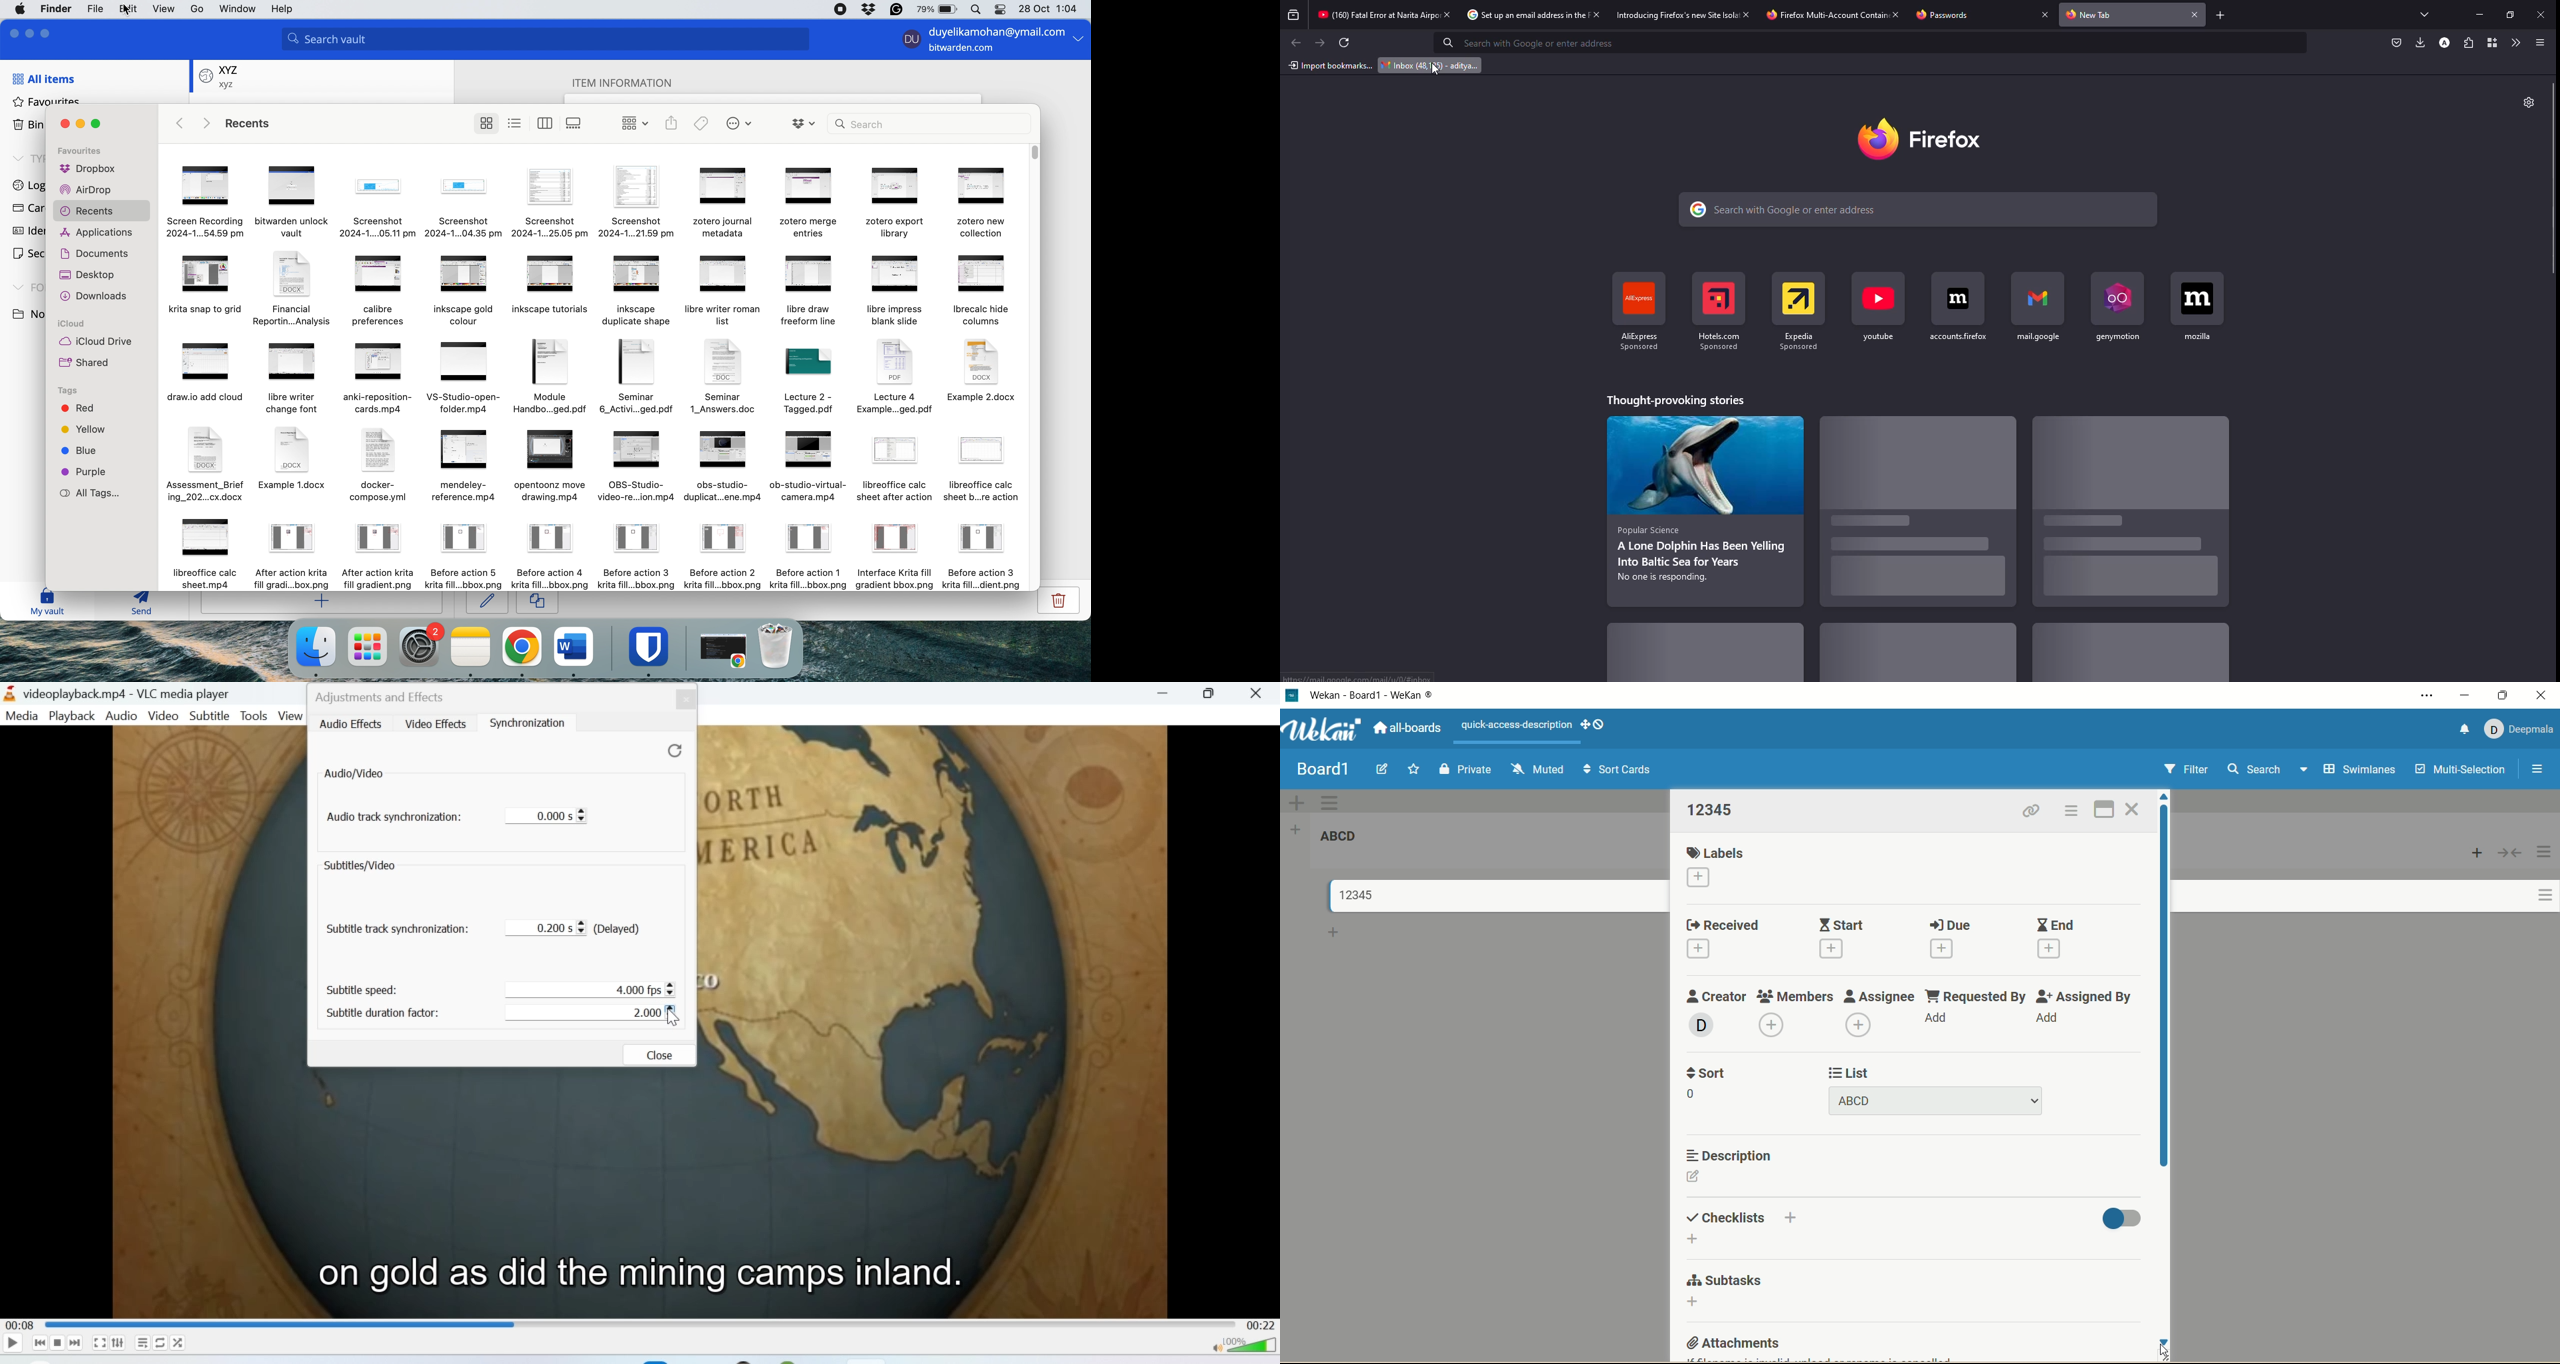 The height and width of the screenshot is (1372, 2576). Describe the element at coordinates (1518, 15) in the screenshot. I see `Set up an email address` at that location.